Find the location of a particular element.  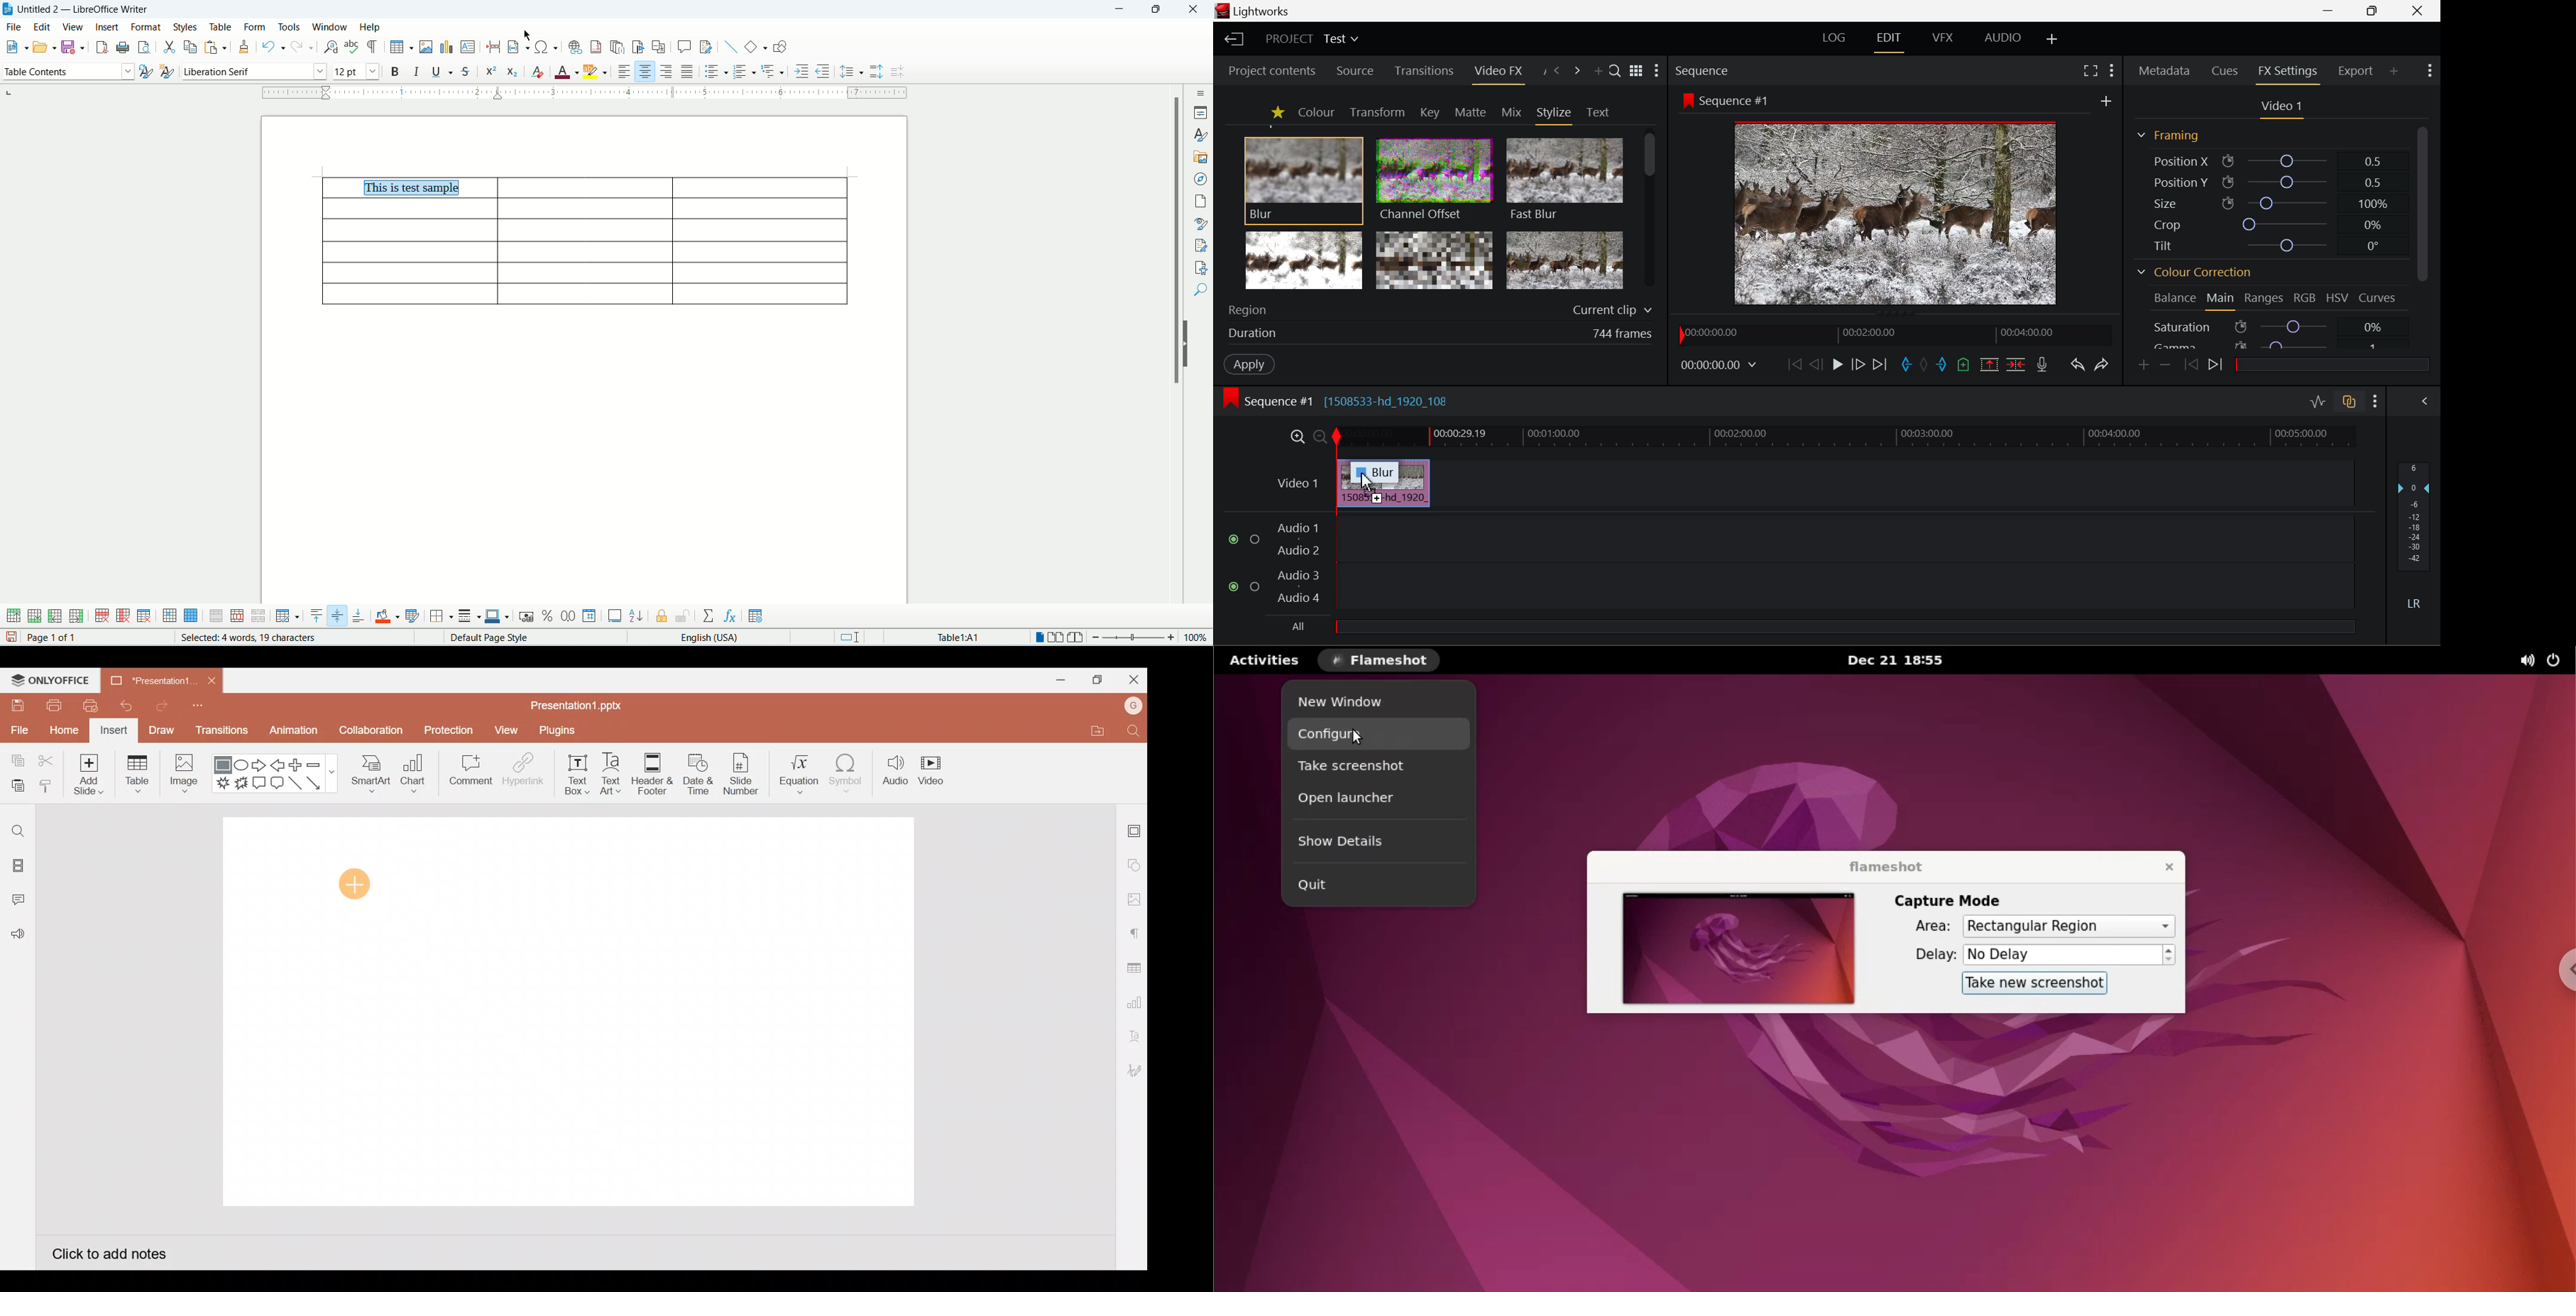

Header & footer is located at coordinates (653, 772).